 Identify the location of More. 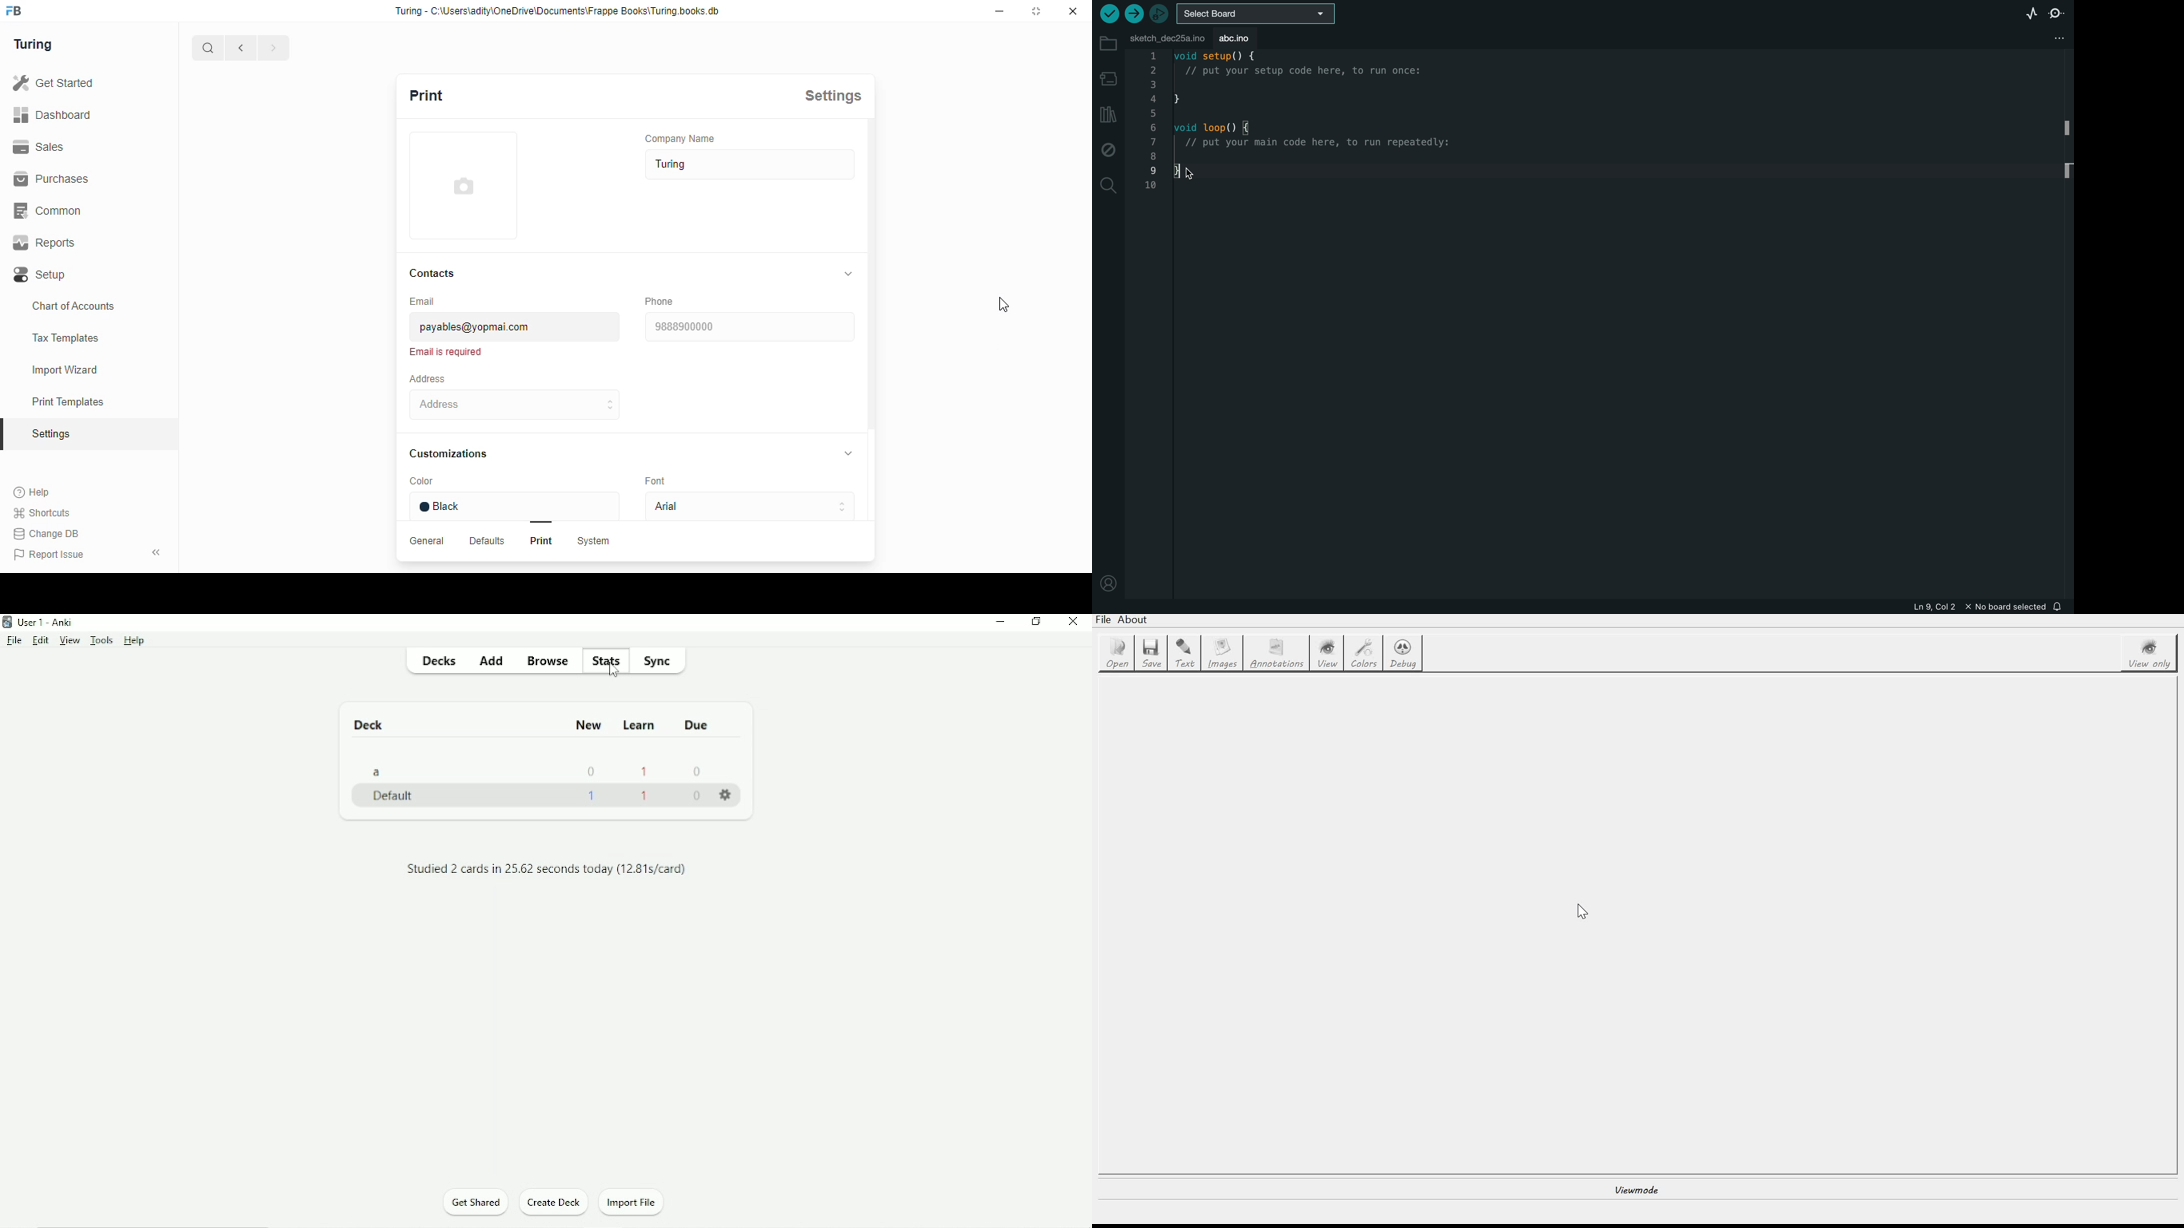
(726, 795).